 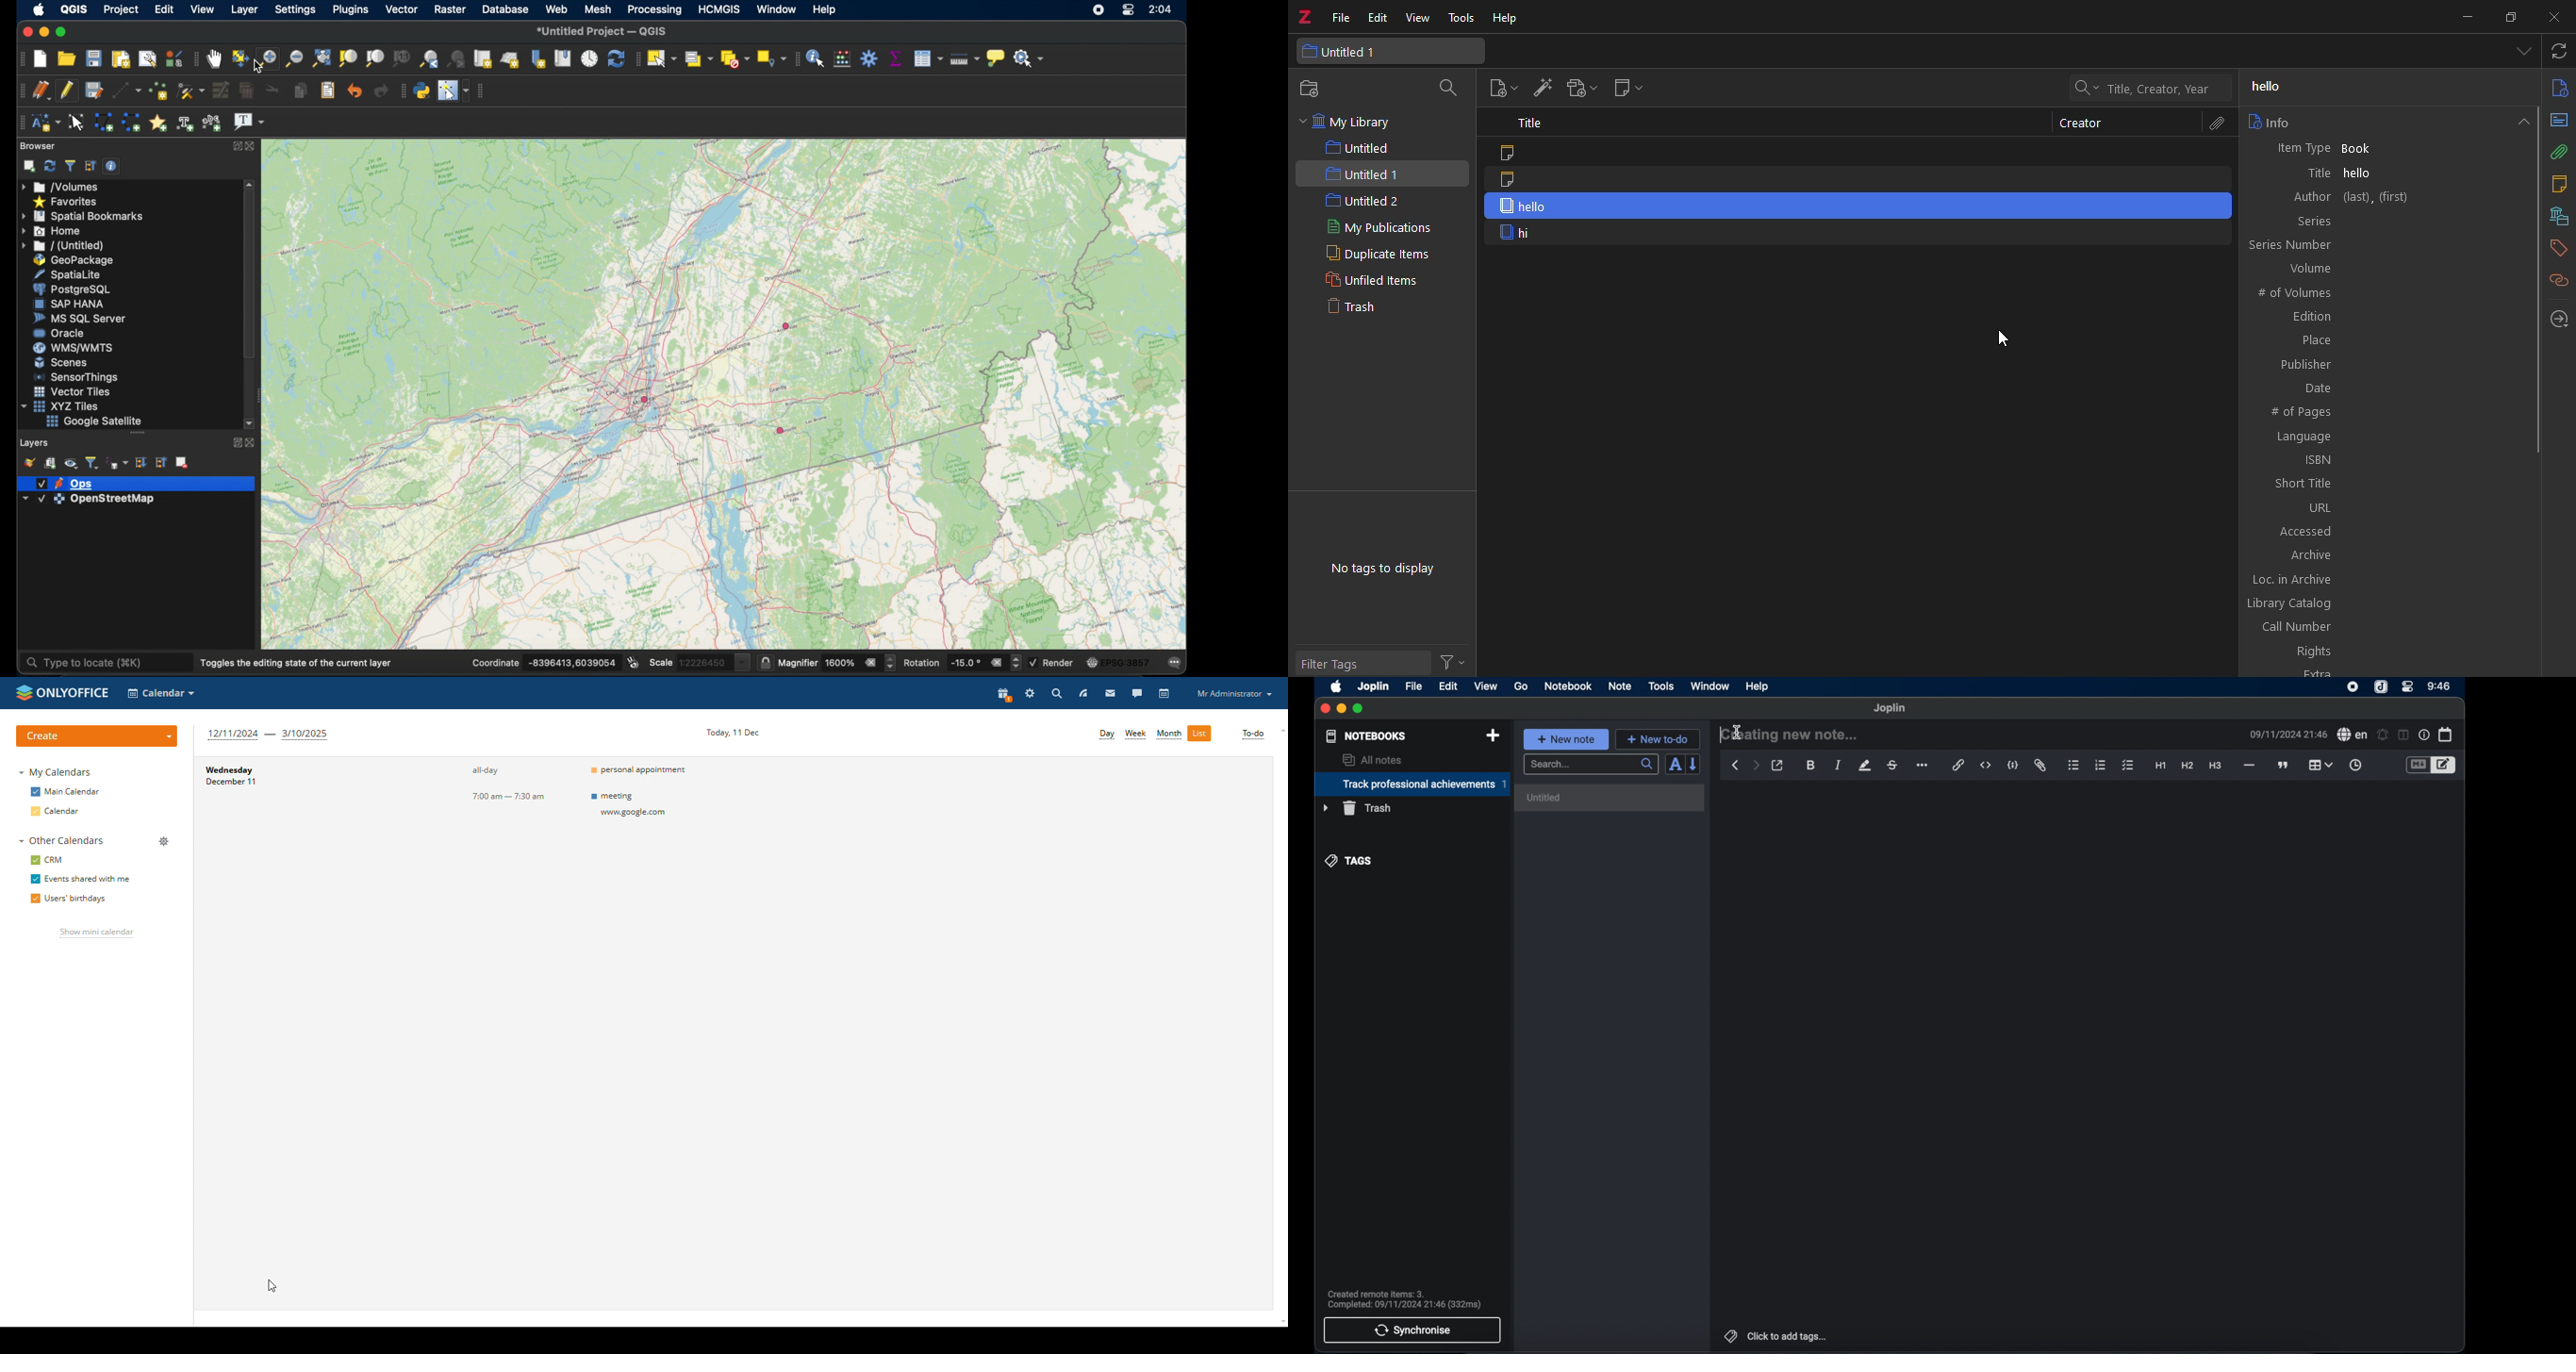 What do you see at coordinates (300, 91) in the screenshot?
I see `copy features` at bounding box center [300, 91].